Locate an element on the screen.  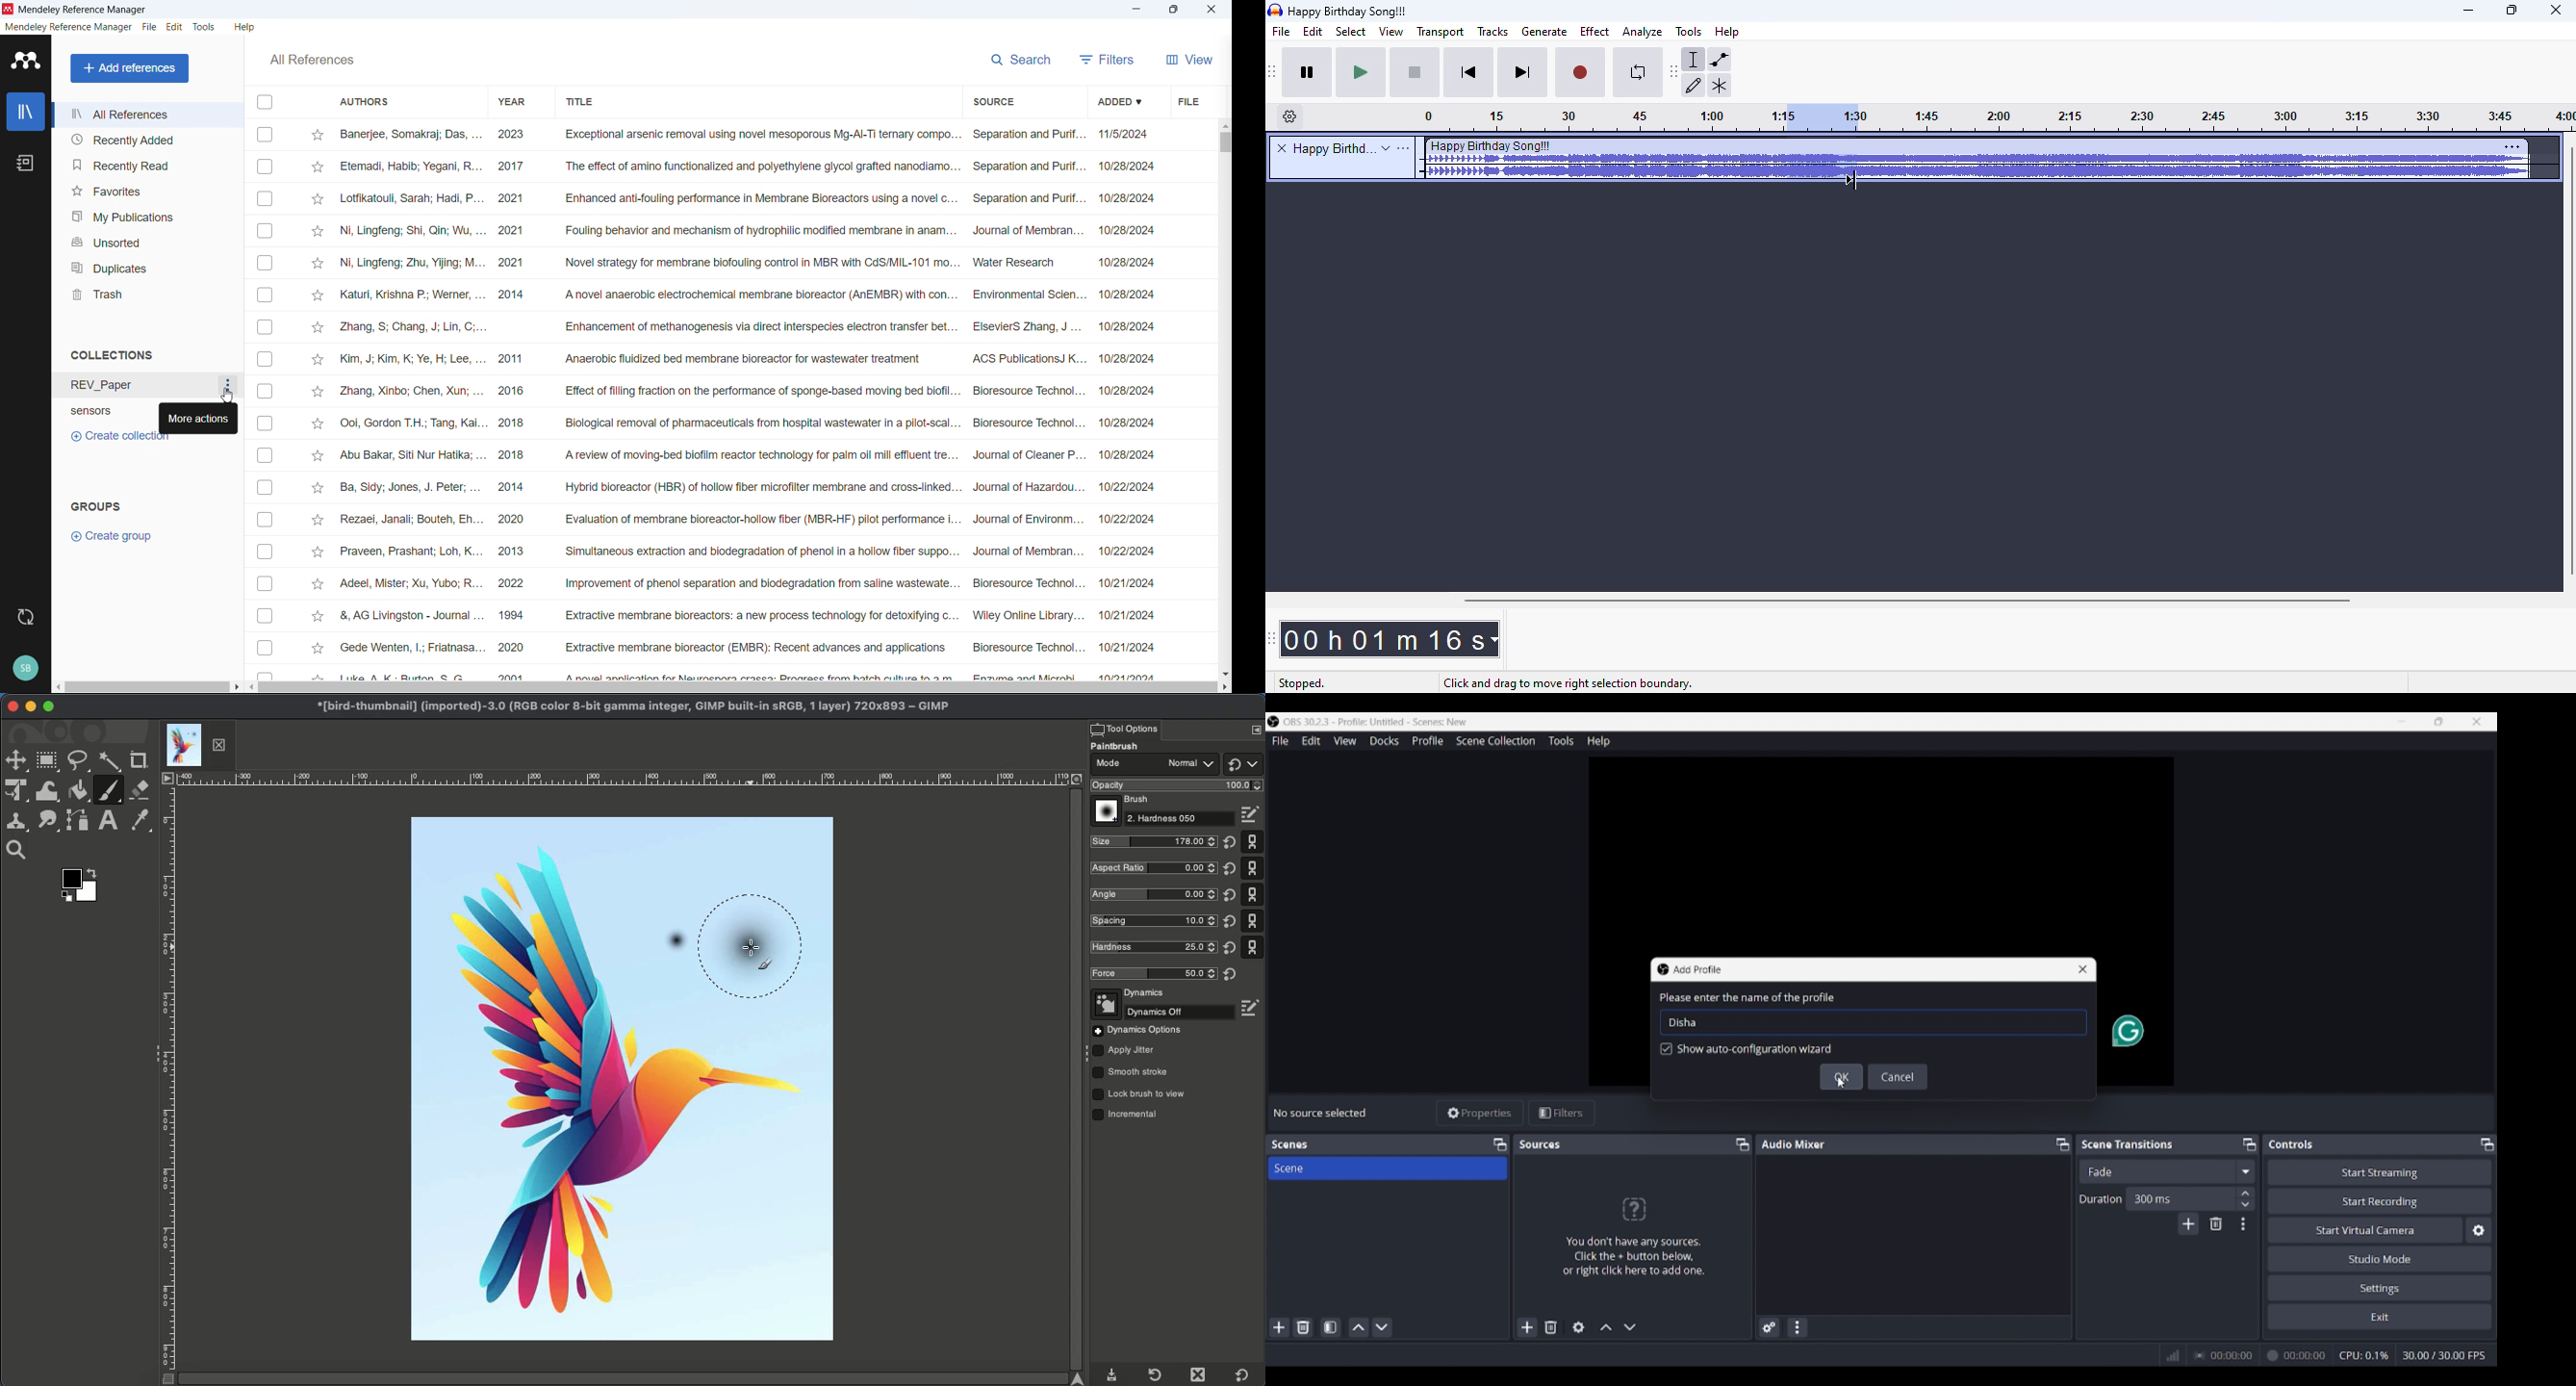
Typing in profile name is located at coordinates (1669, 1022).